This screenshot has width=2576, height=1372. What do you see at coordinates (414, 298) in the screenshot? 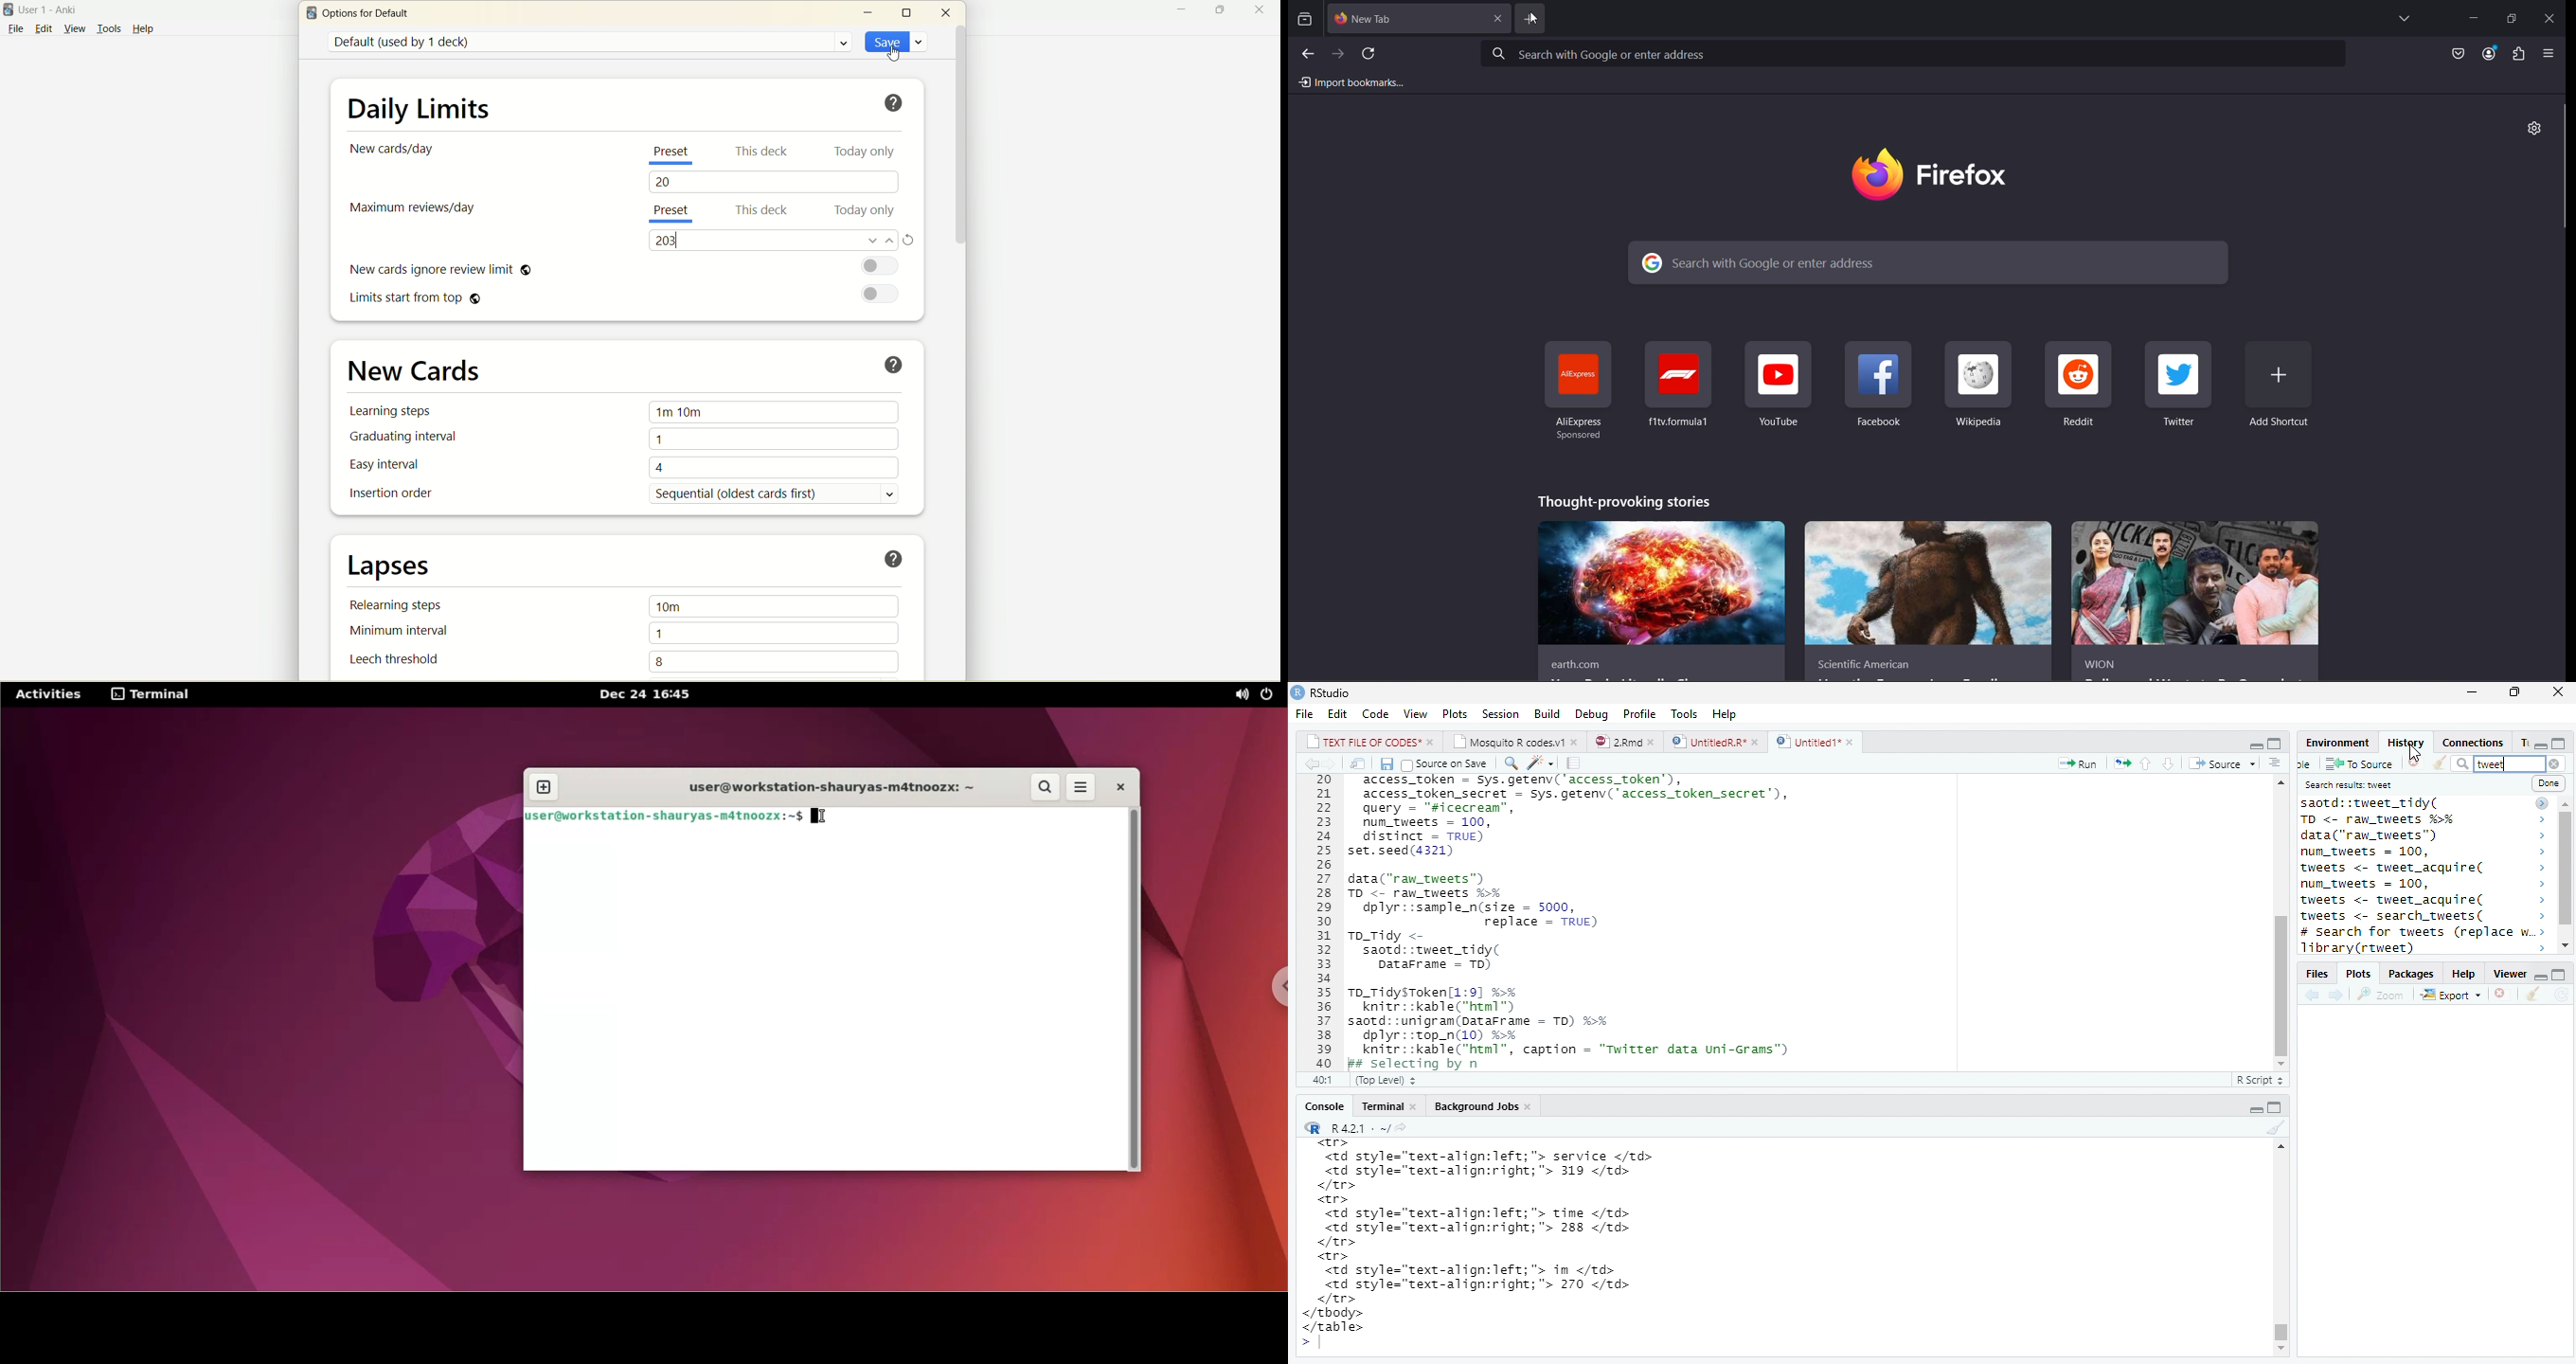
I see `limits start from top` at bounding box center [414, 298].